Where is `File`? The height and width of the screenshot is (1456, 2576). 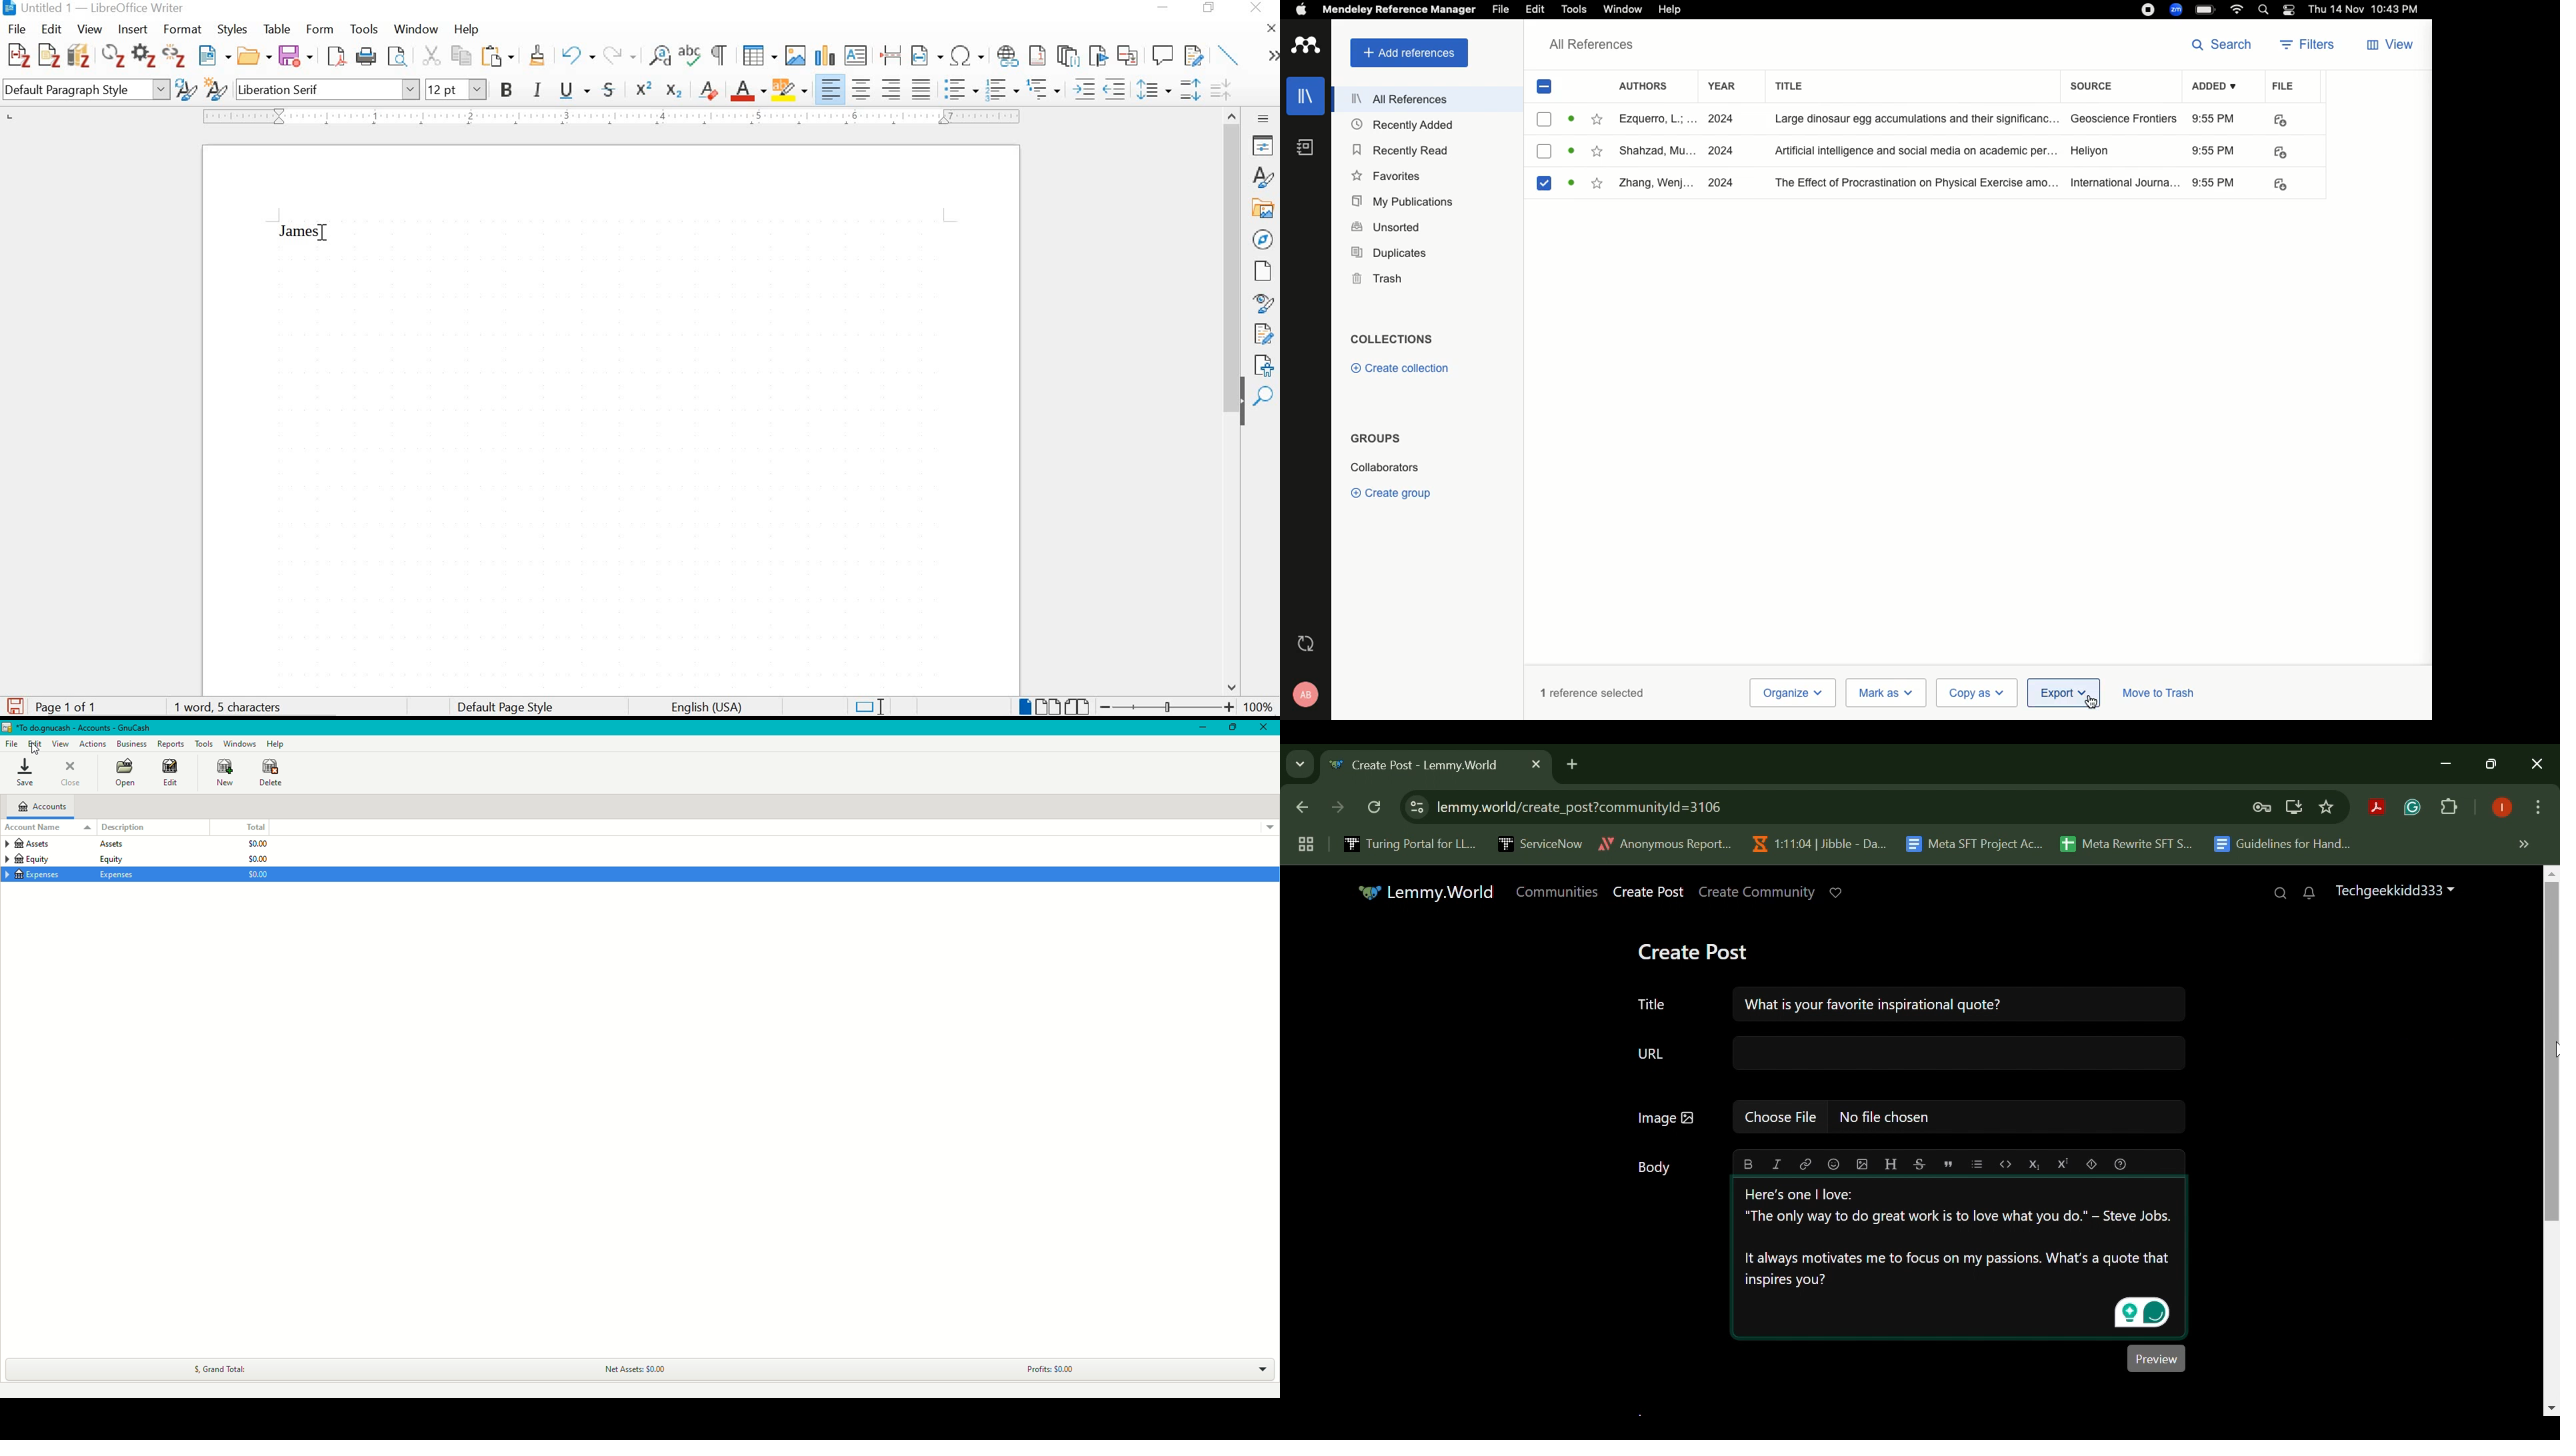
File is located at coordinates (2283, 85).